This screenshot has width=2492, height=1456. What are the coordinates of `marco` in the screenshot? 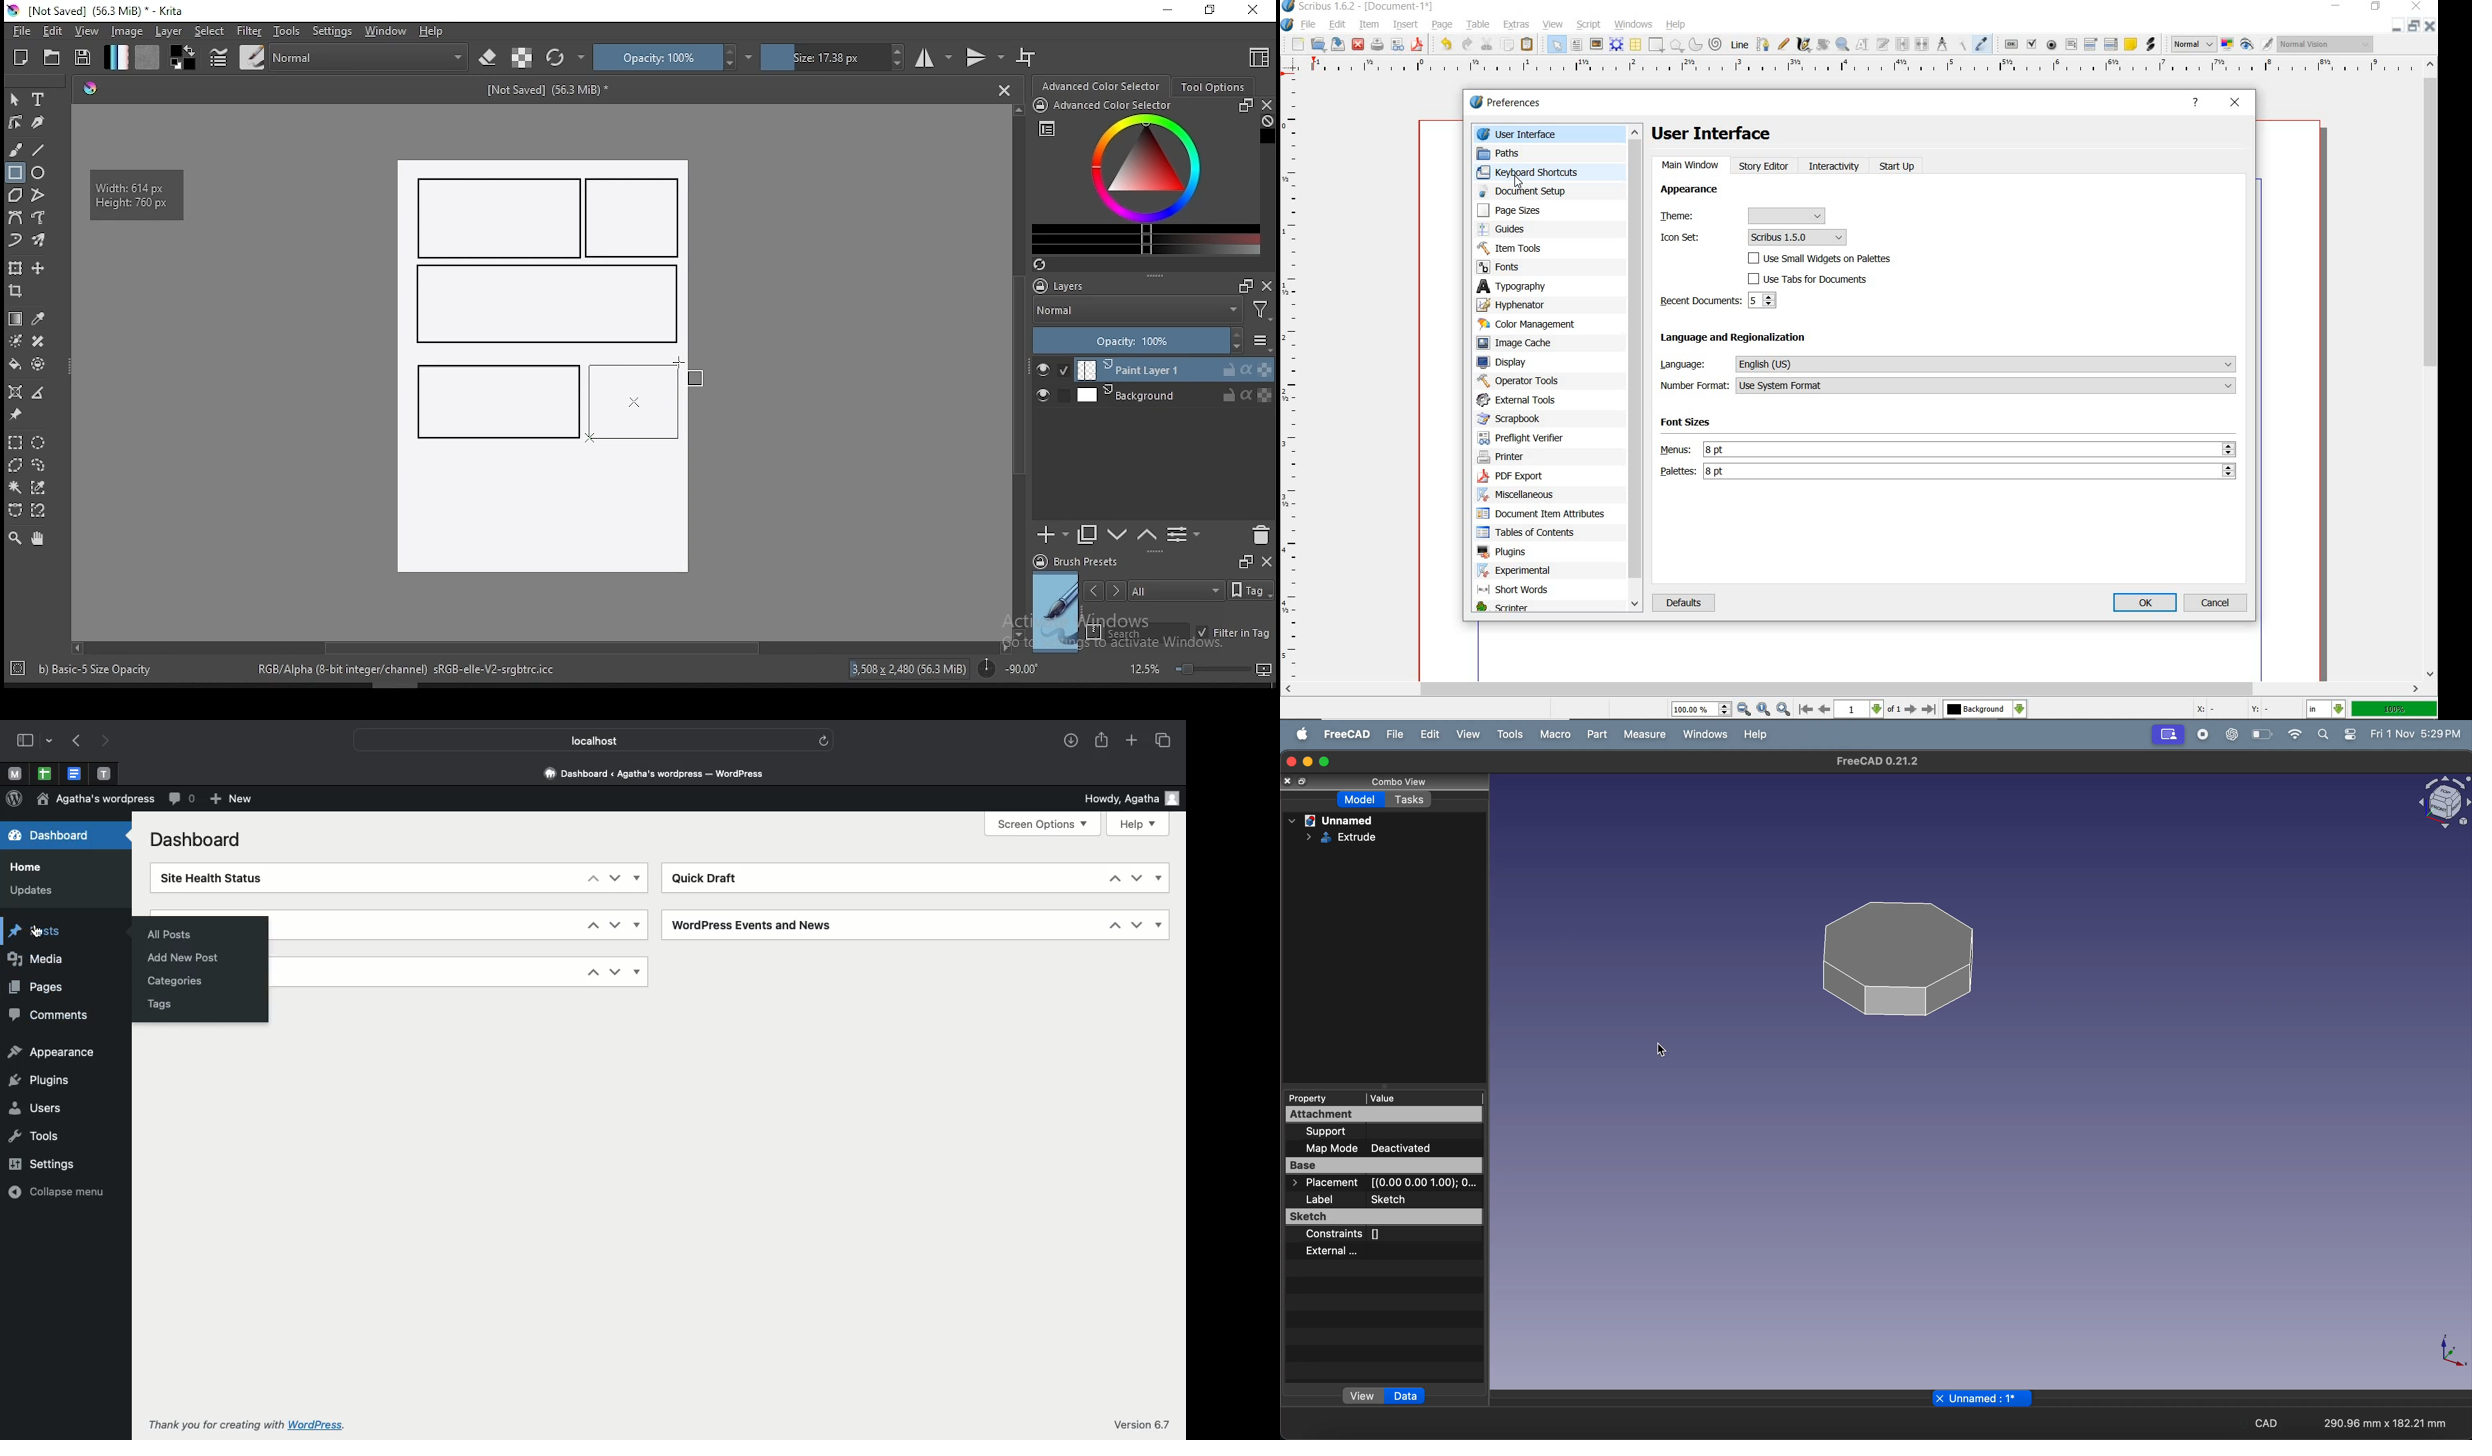 It's located at (1554, 735).